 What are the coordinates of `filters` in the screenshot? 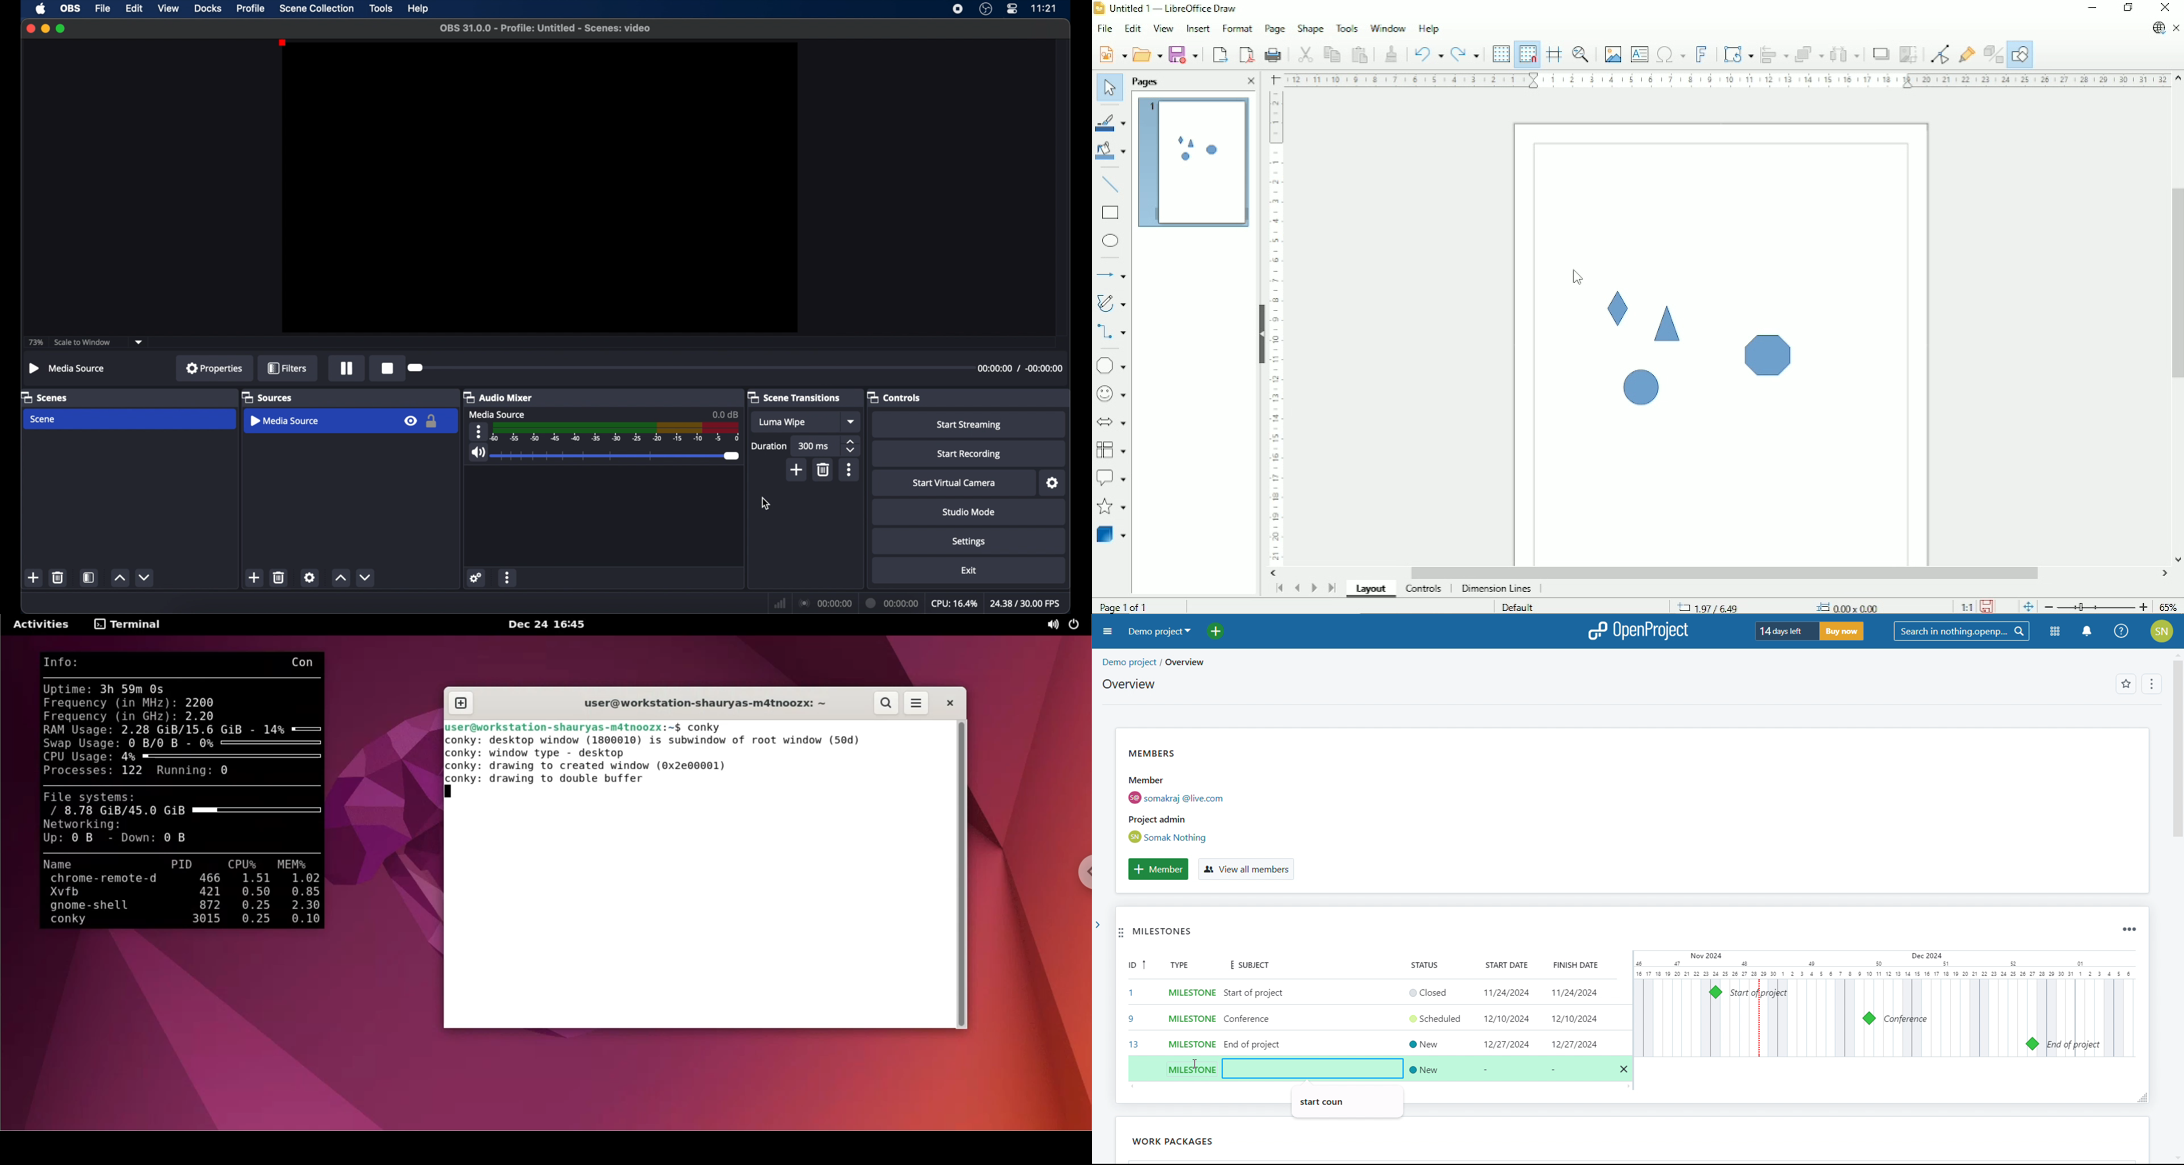 It's located at (287, 368).